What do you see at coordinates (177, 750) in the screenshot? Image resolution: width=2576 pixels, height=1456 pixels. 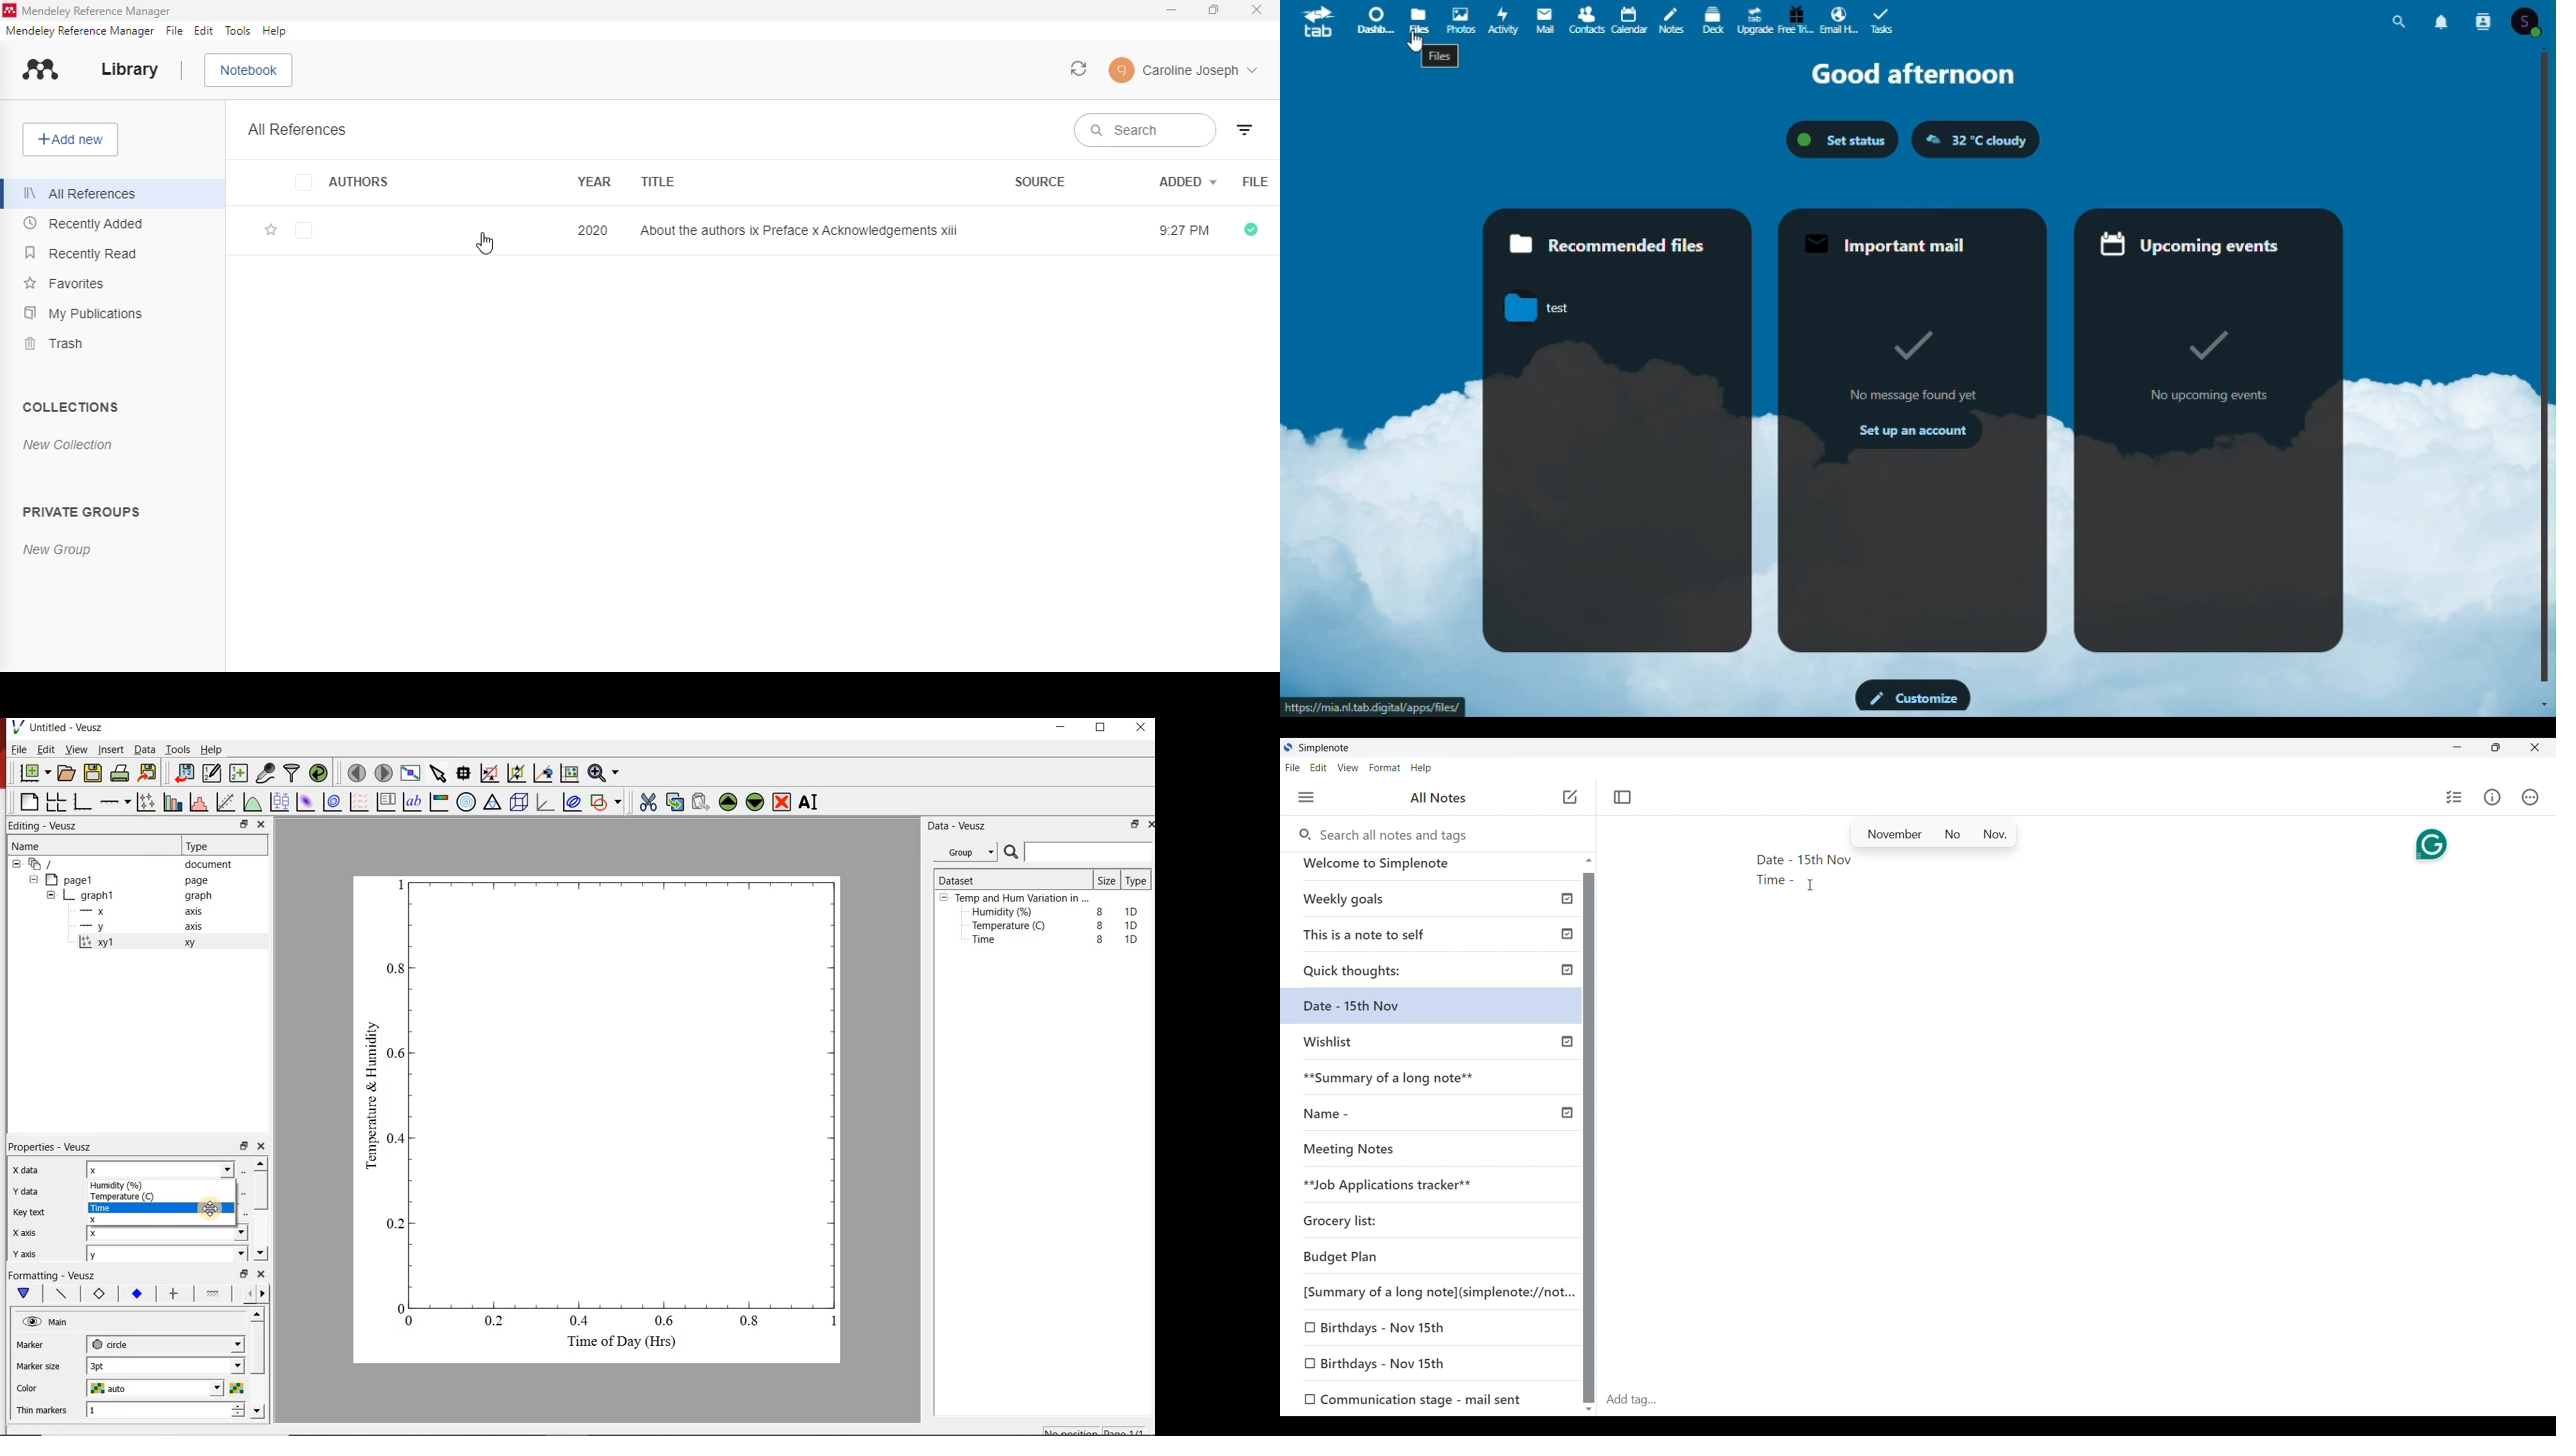 I see `Tools` at bounding box center [177, 750].